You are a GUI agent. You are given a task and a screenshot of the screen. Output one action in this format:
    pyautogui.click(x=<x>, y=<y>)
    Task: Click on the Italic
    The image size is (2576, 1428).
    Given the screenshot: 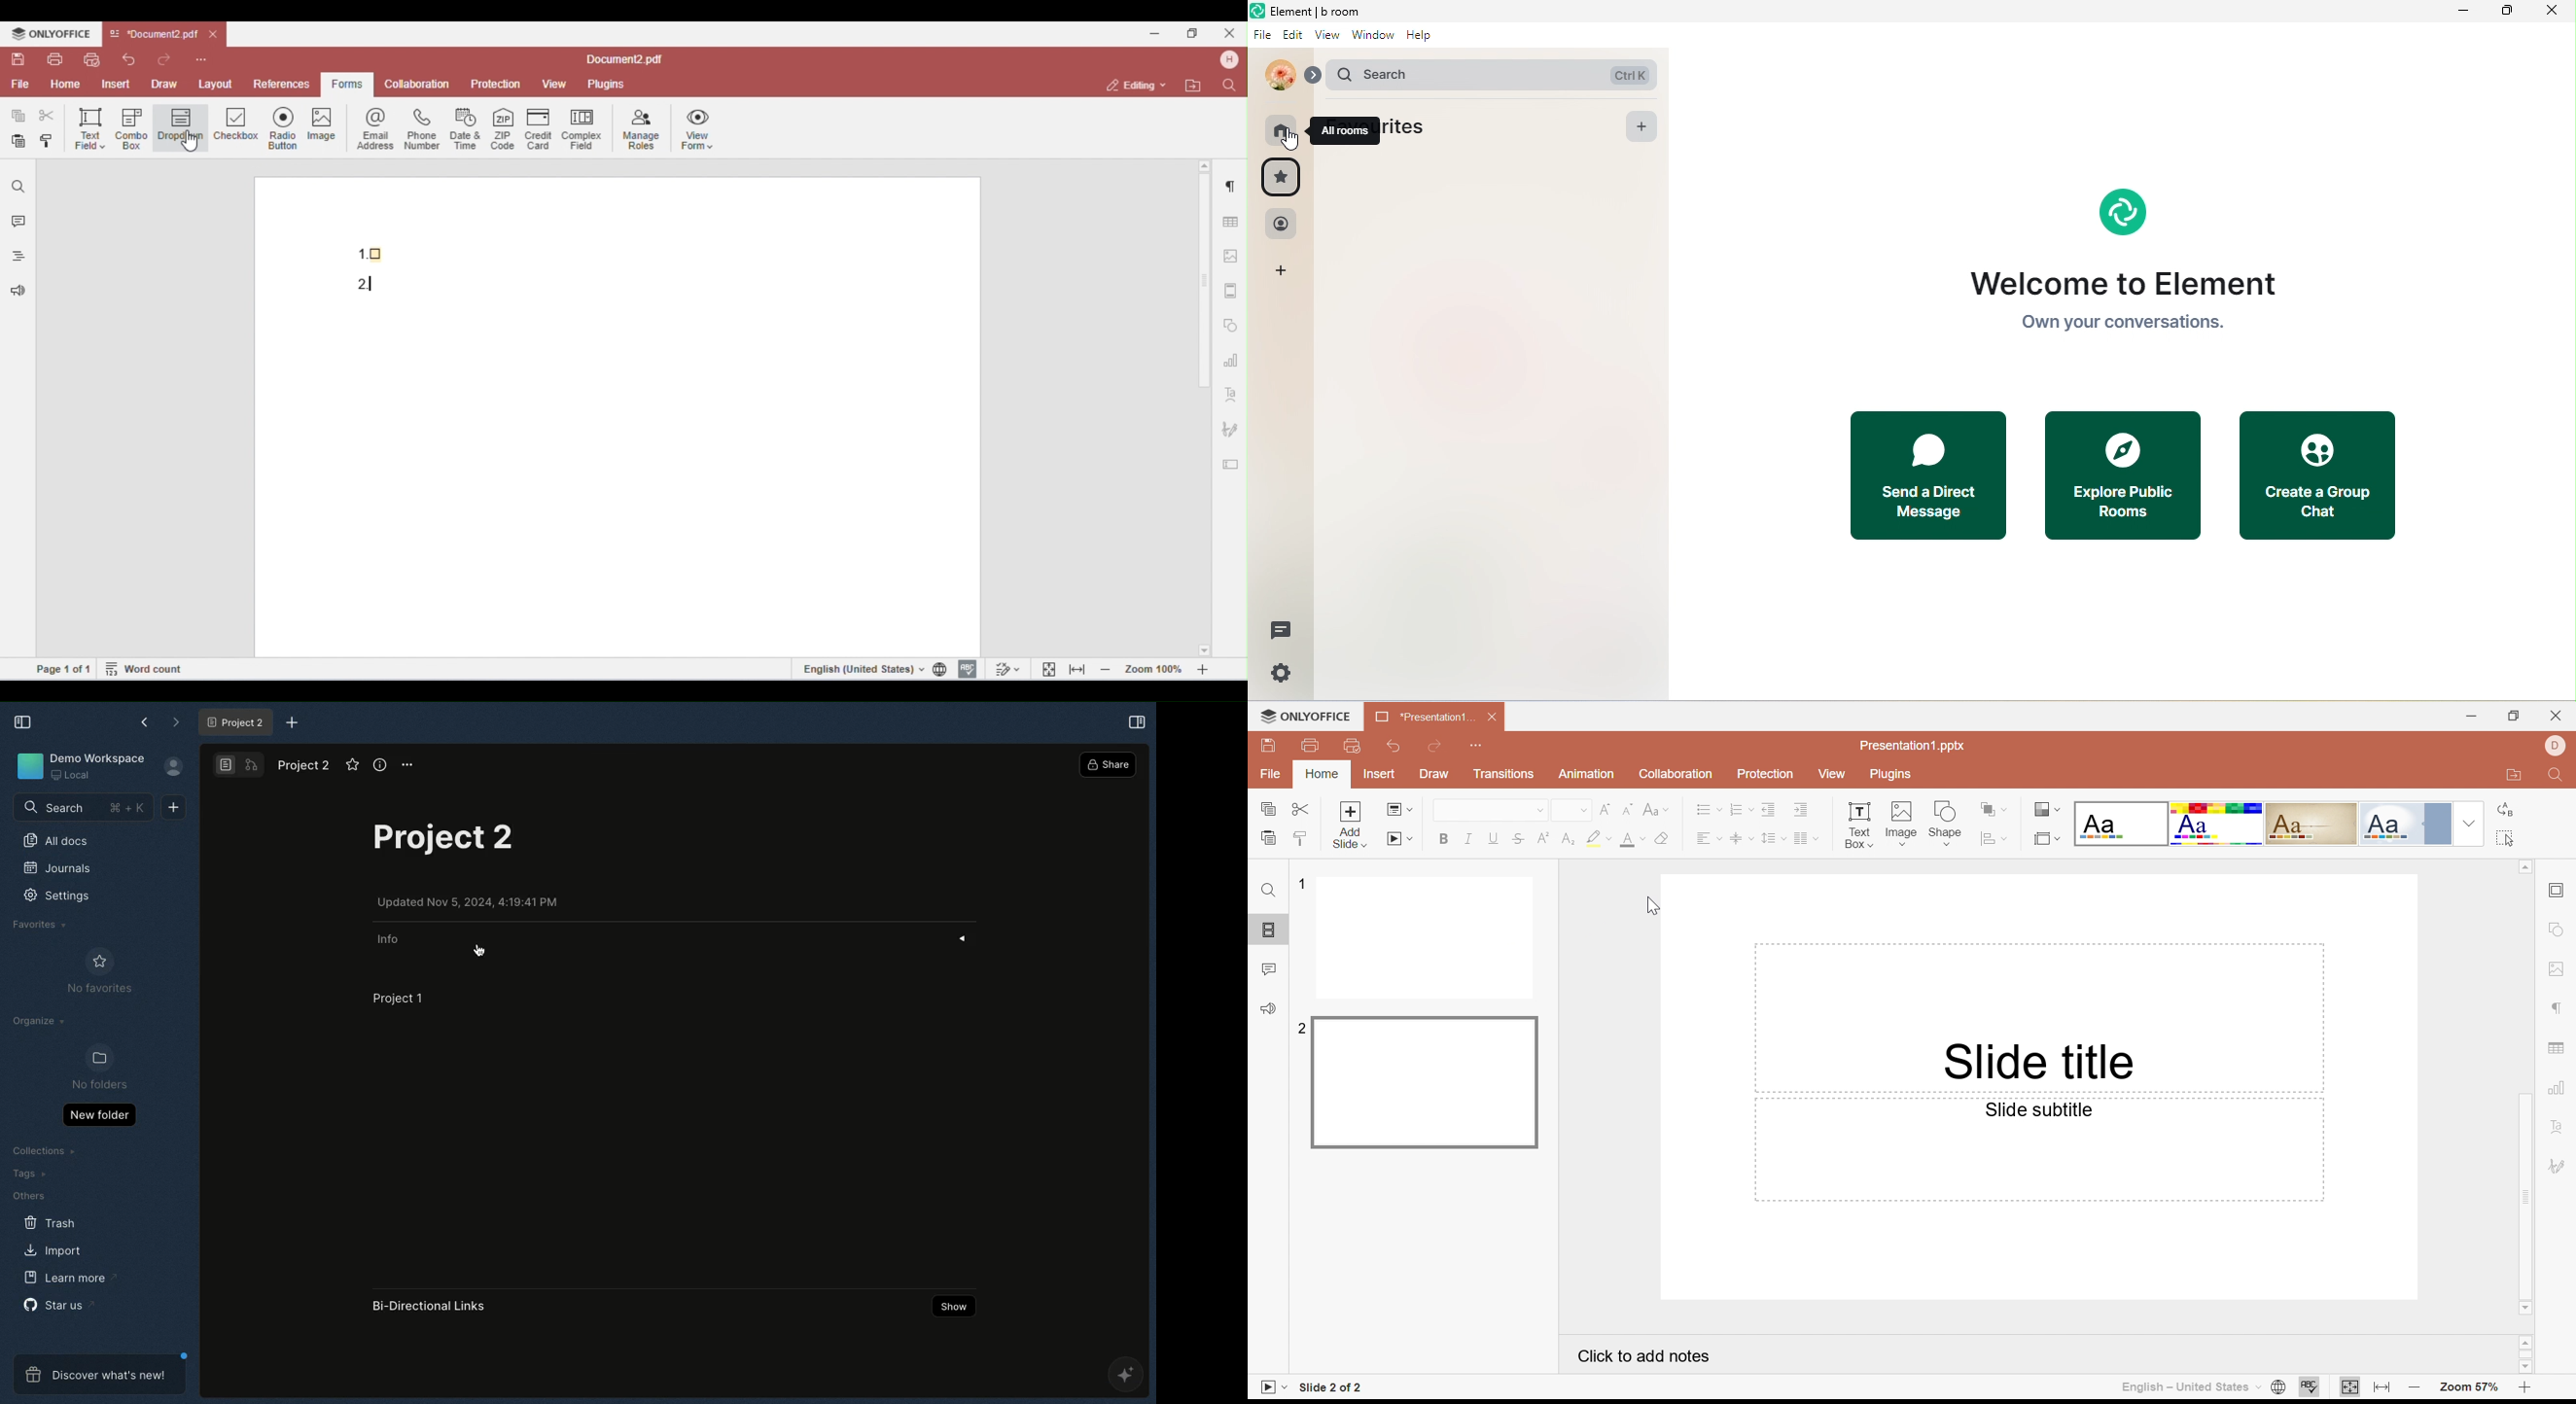 What is the action you would take?
    pyautogui.click(x=1466, y=838)
    